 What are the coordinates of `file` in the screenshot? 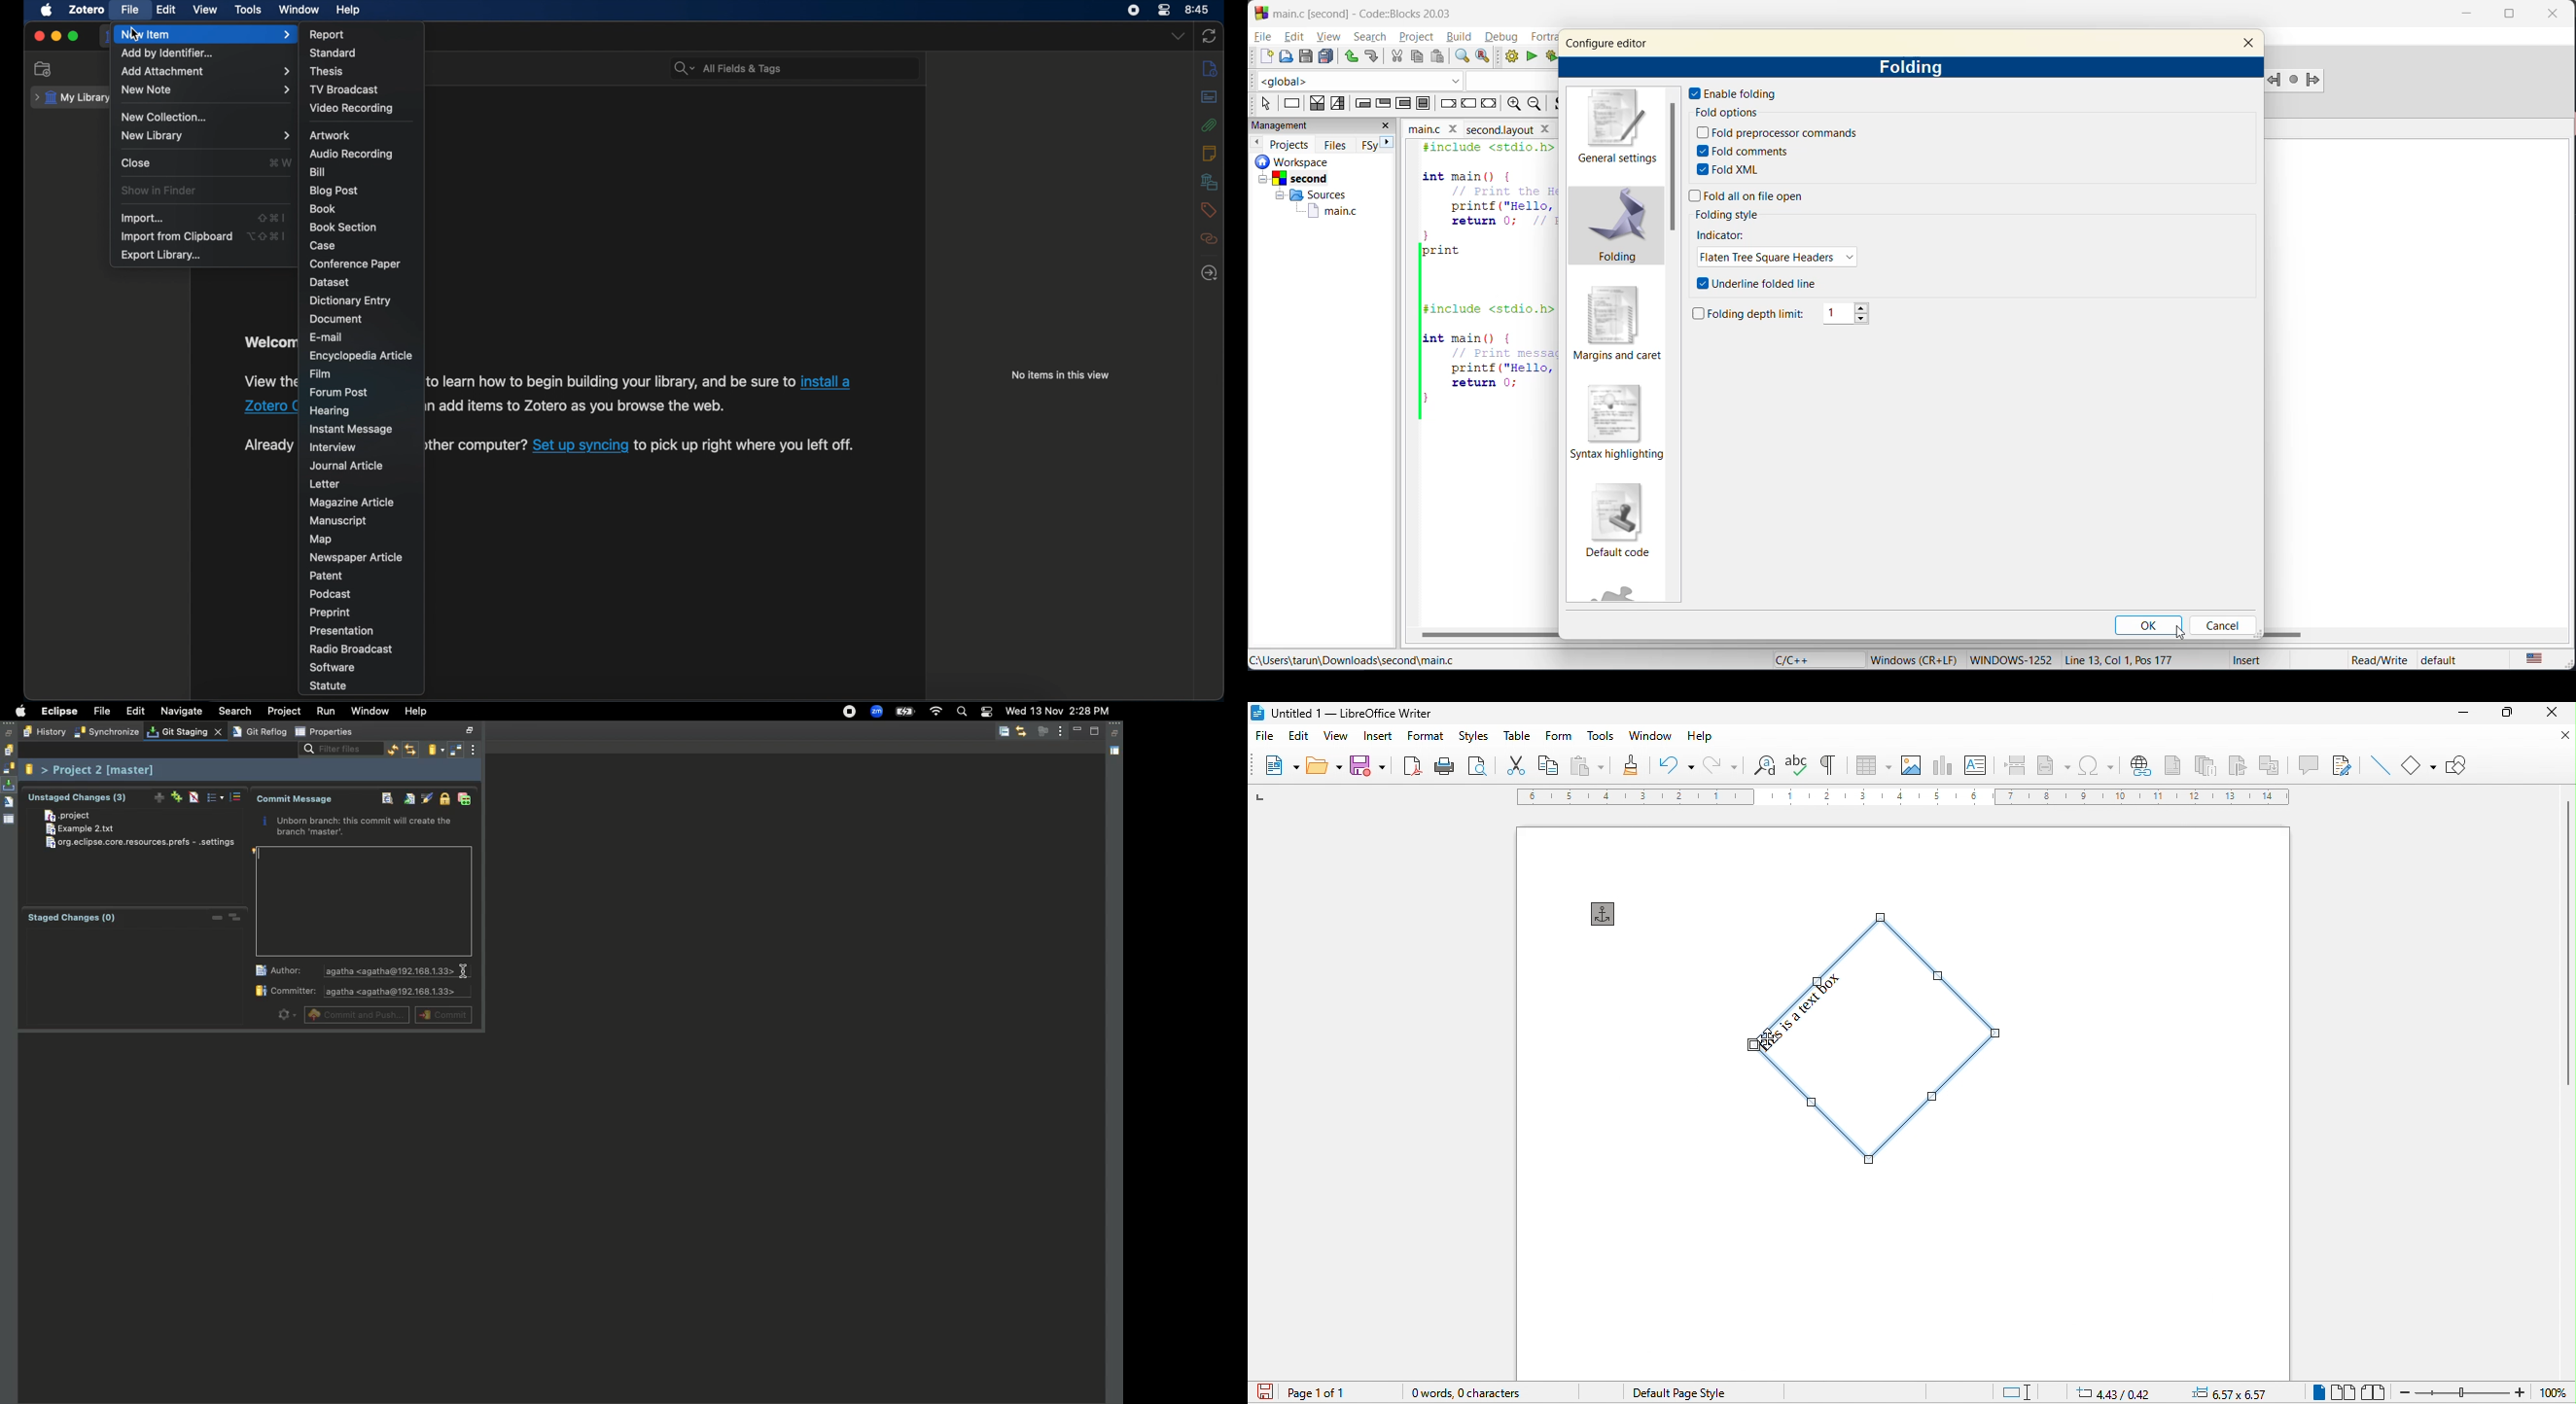 It's located at (129, 9).